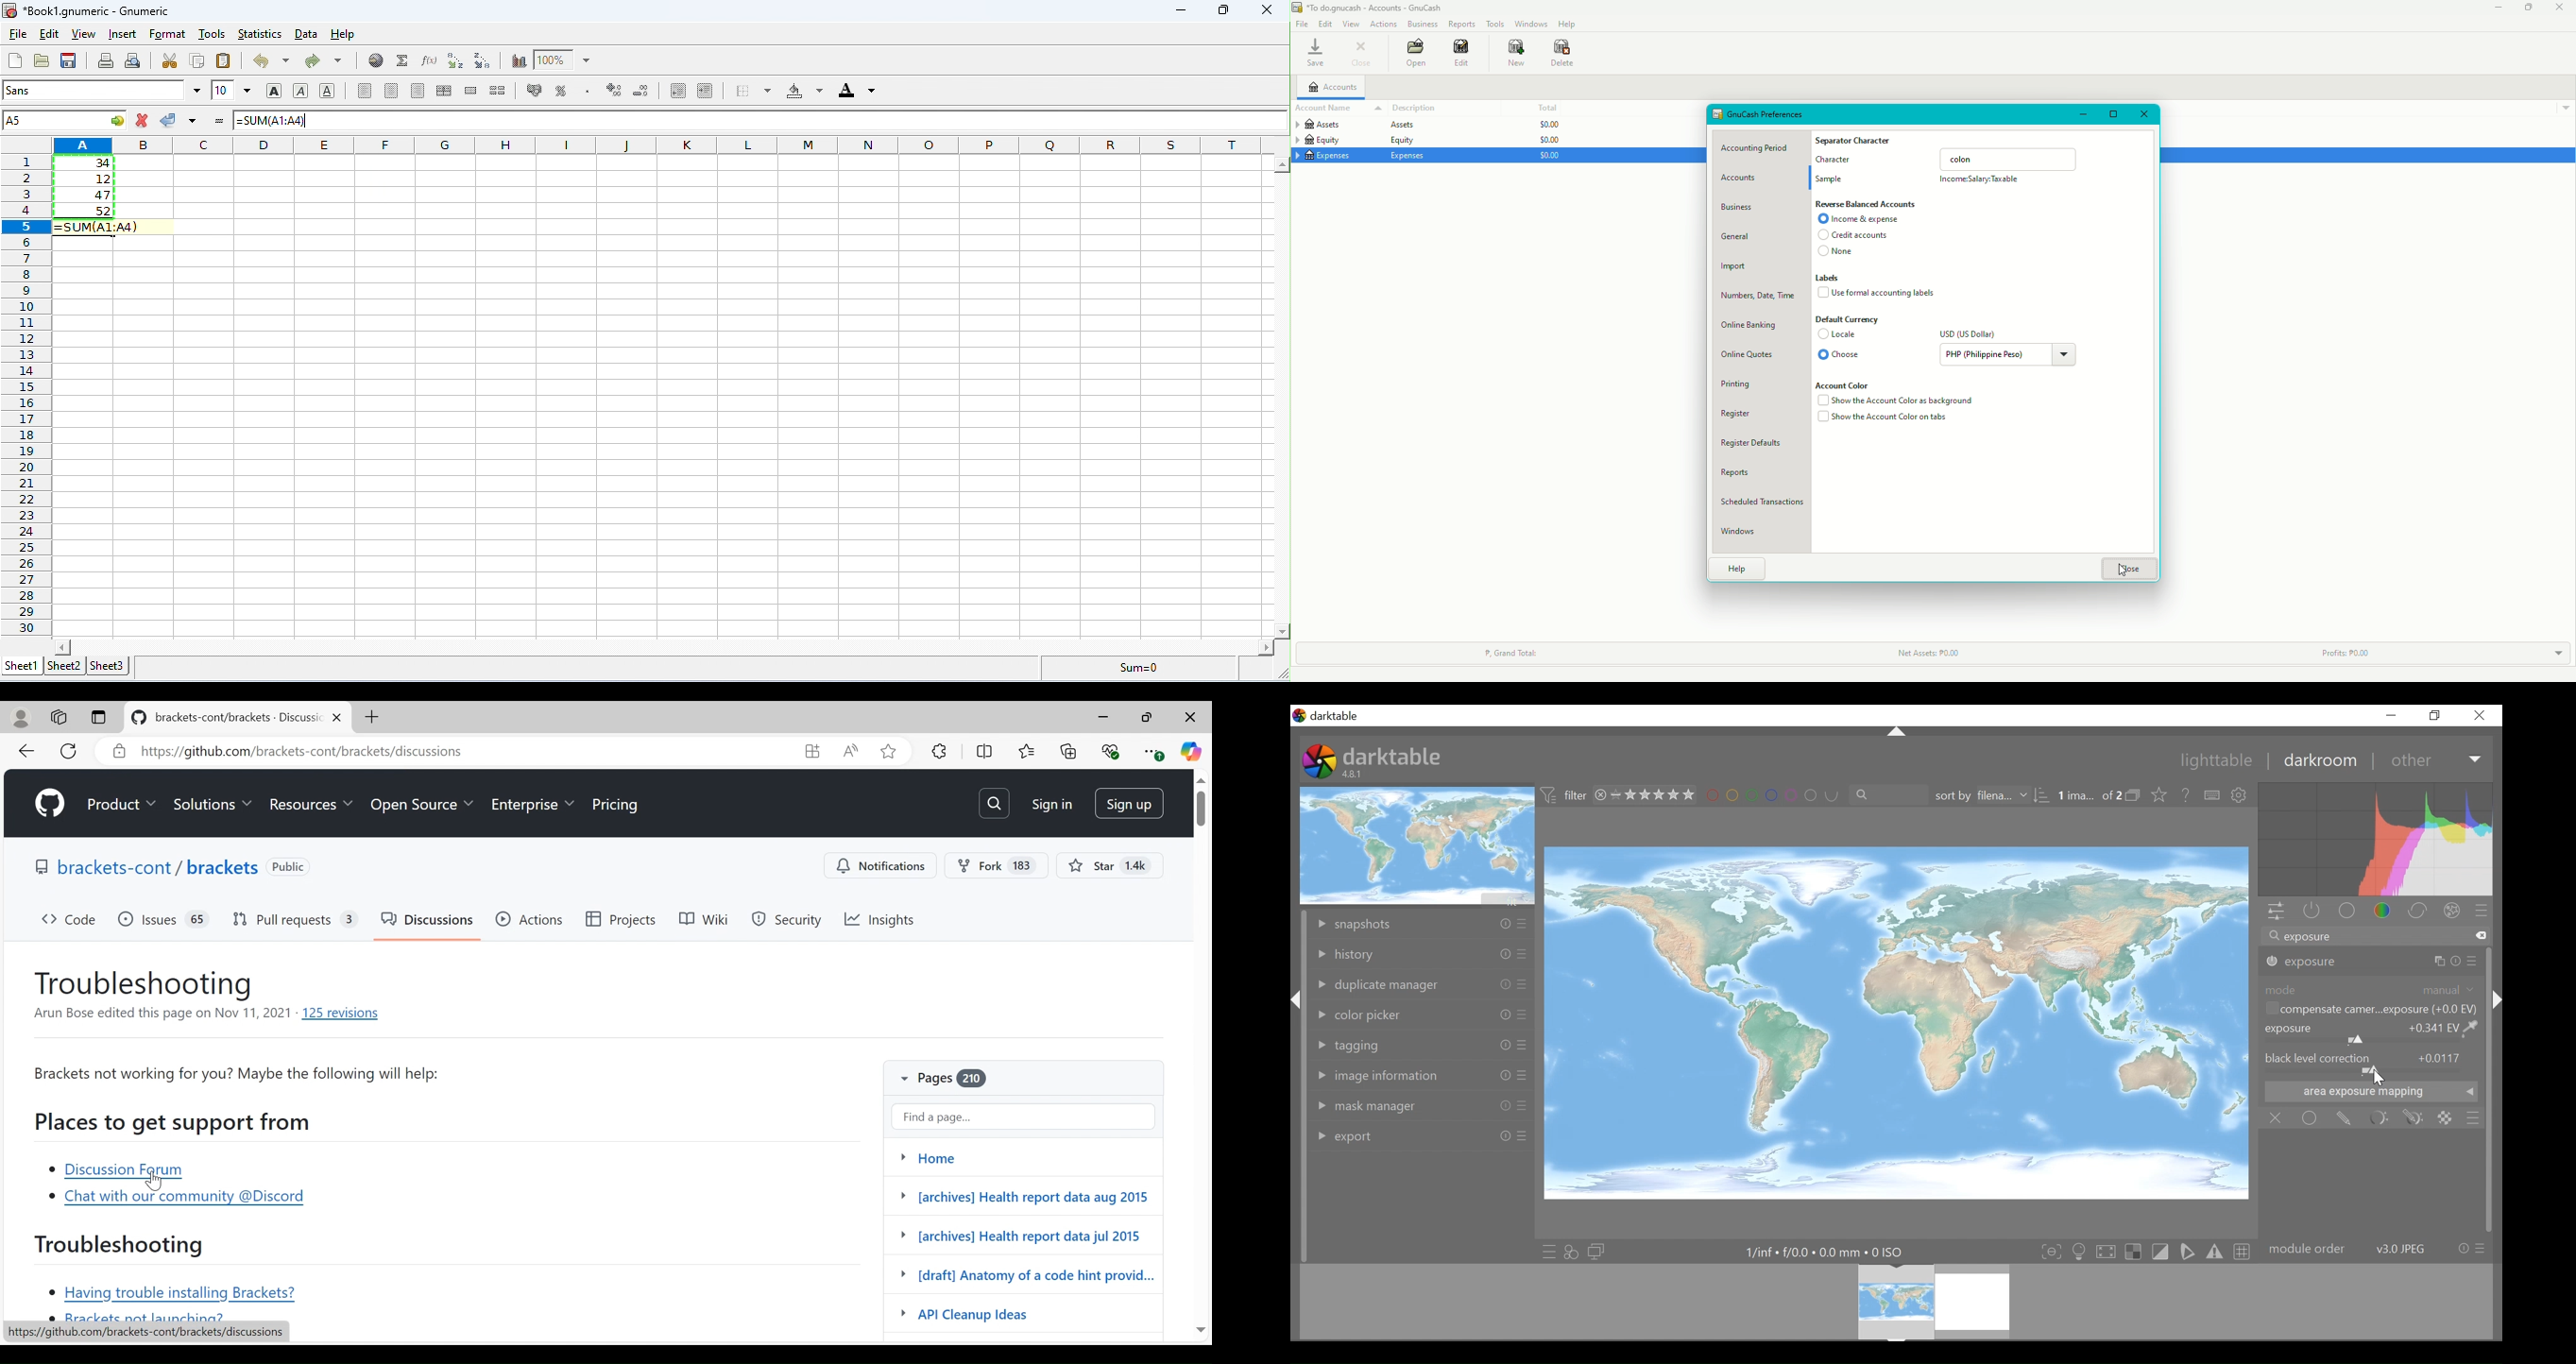  I want to click on Enterprise, so click(533, 808).